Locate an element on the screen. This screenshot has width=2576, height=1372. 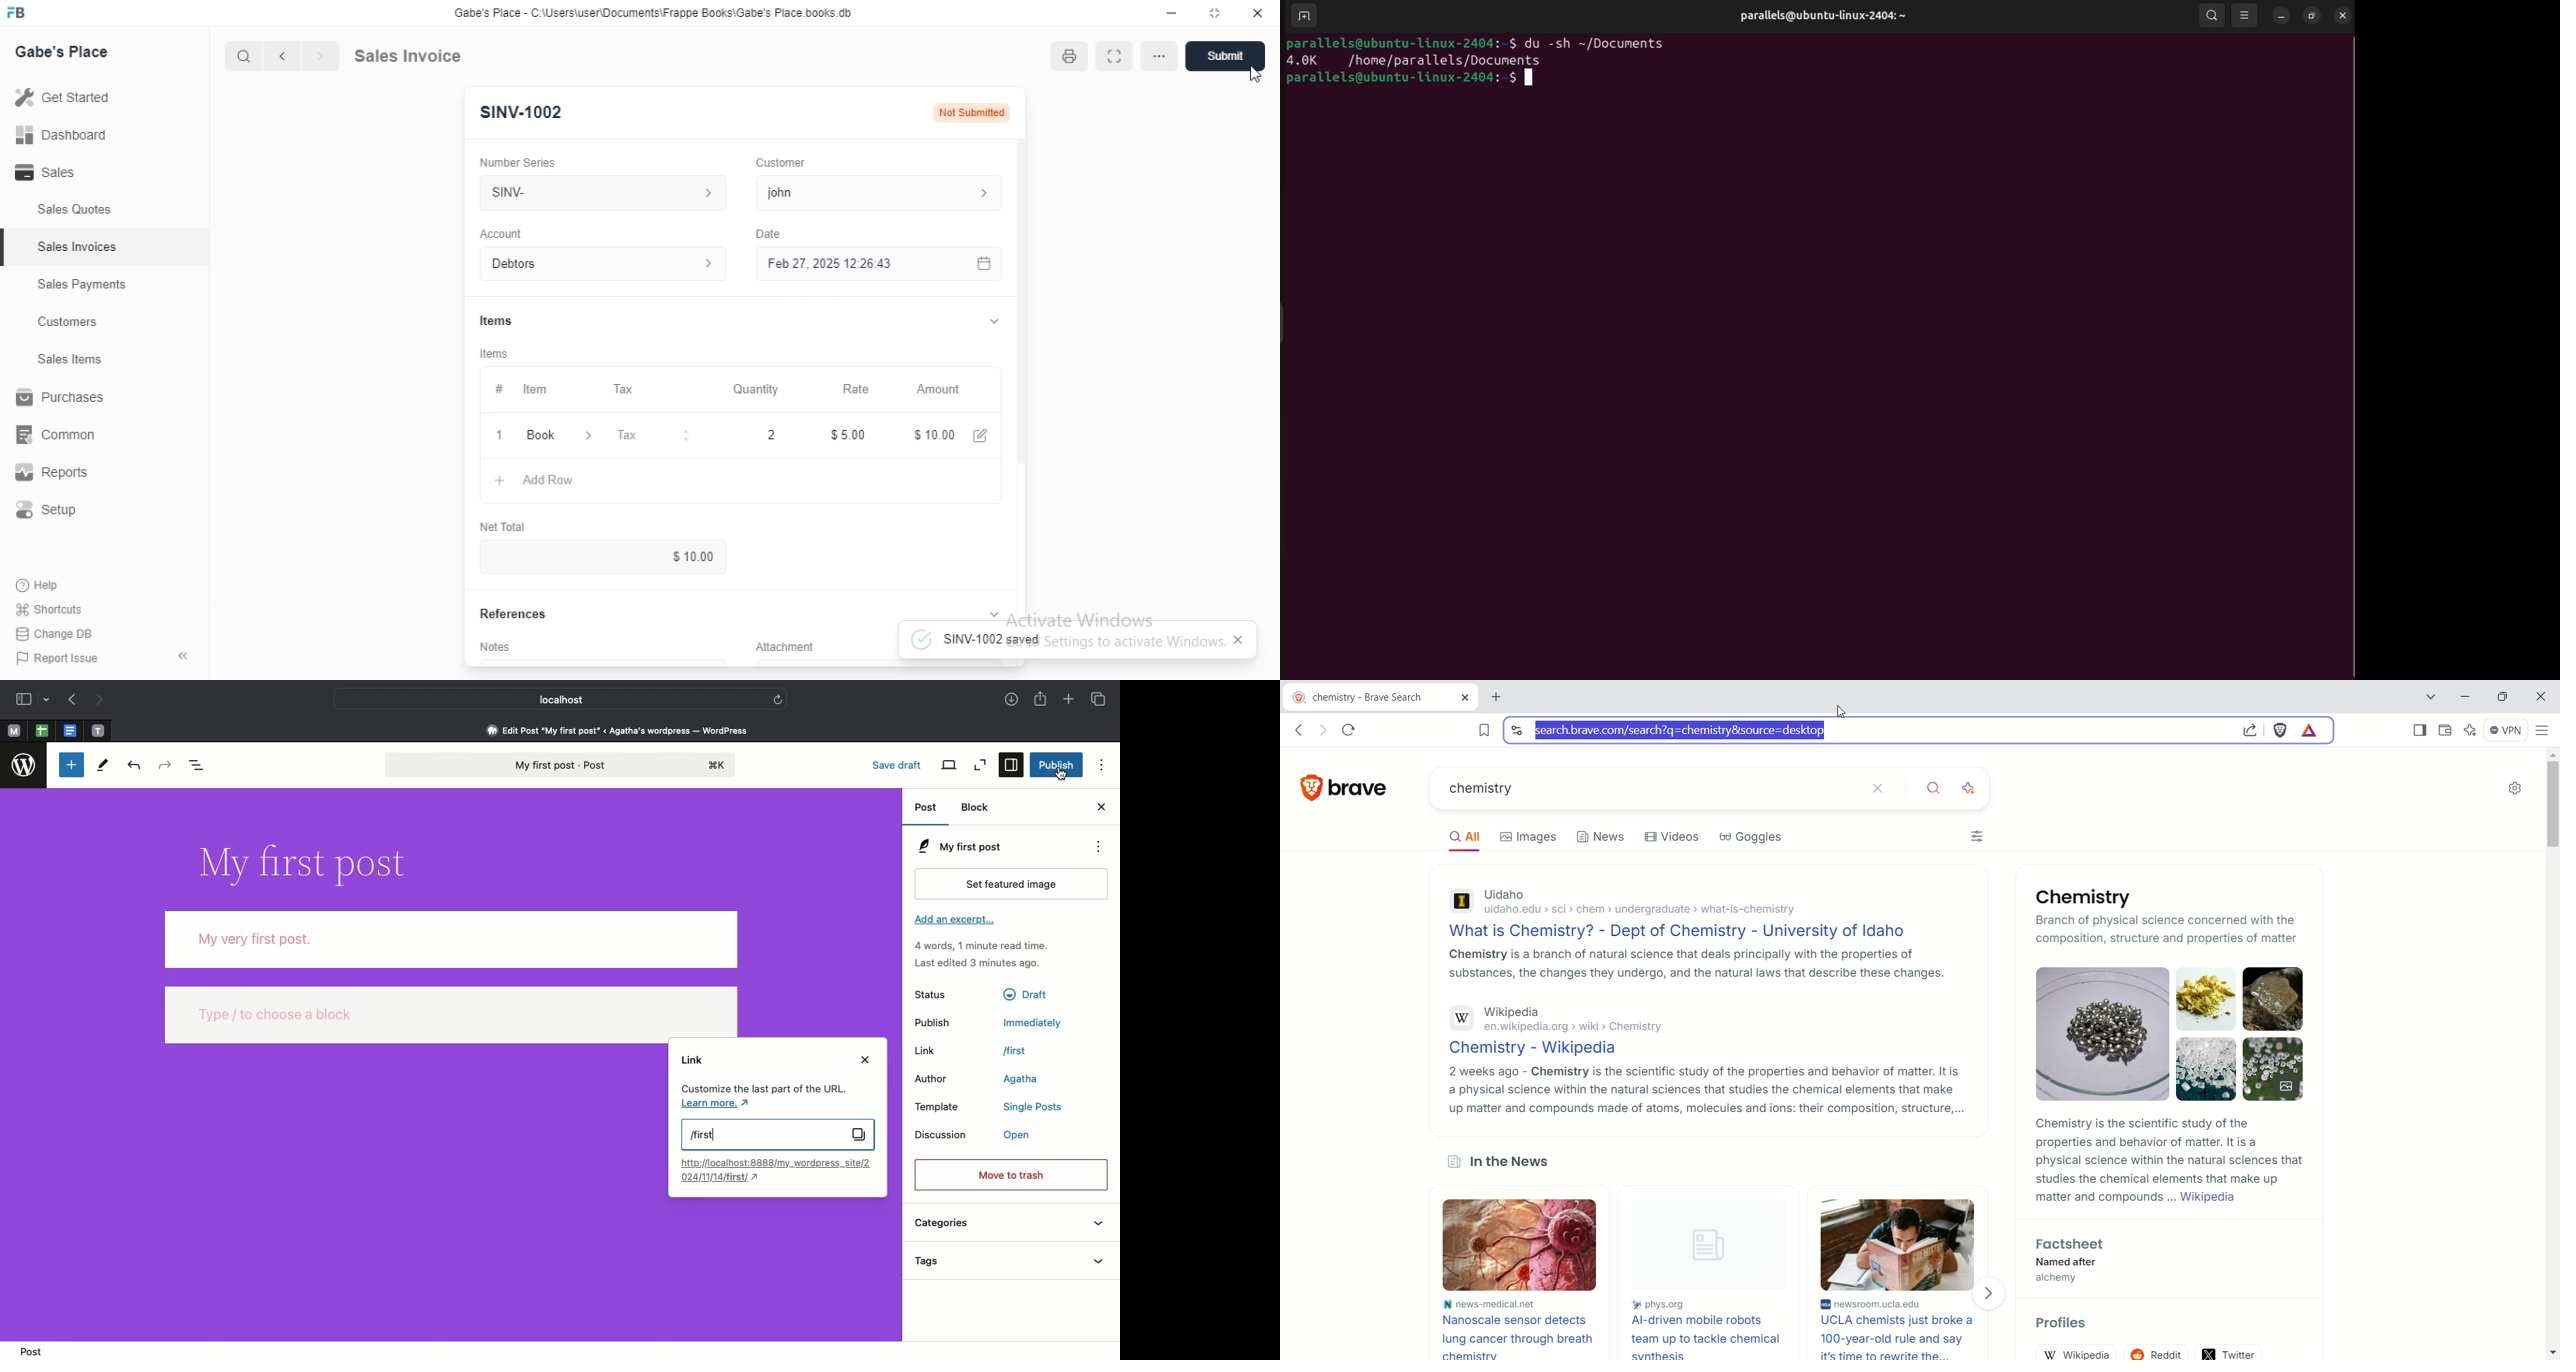
SINV-1002 saved is located at coordinates (976, 638).